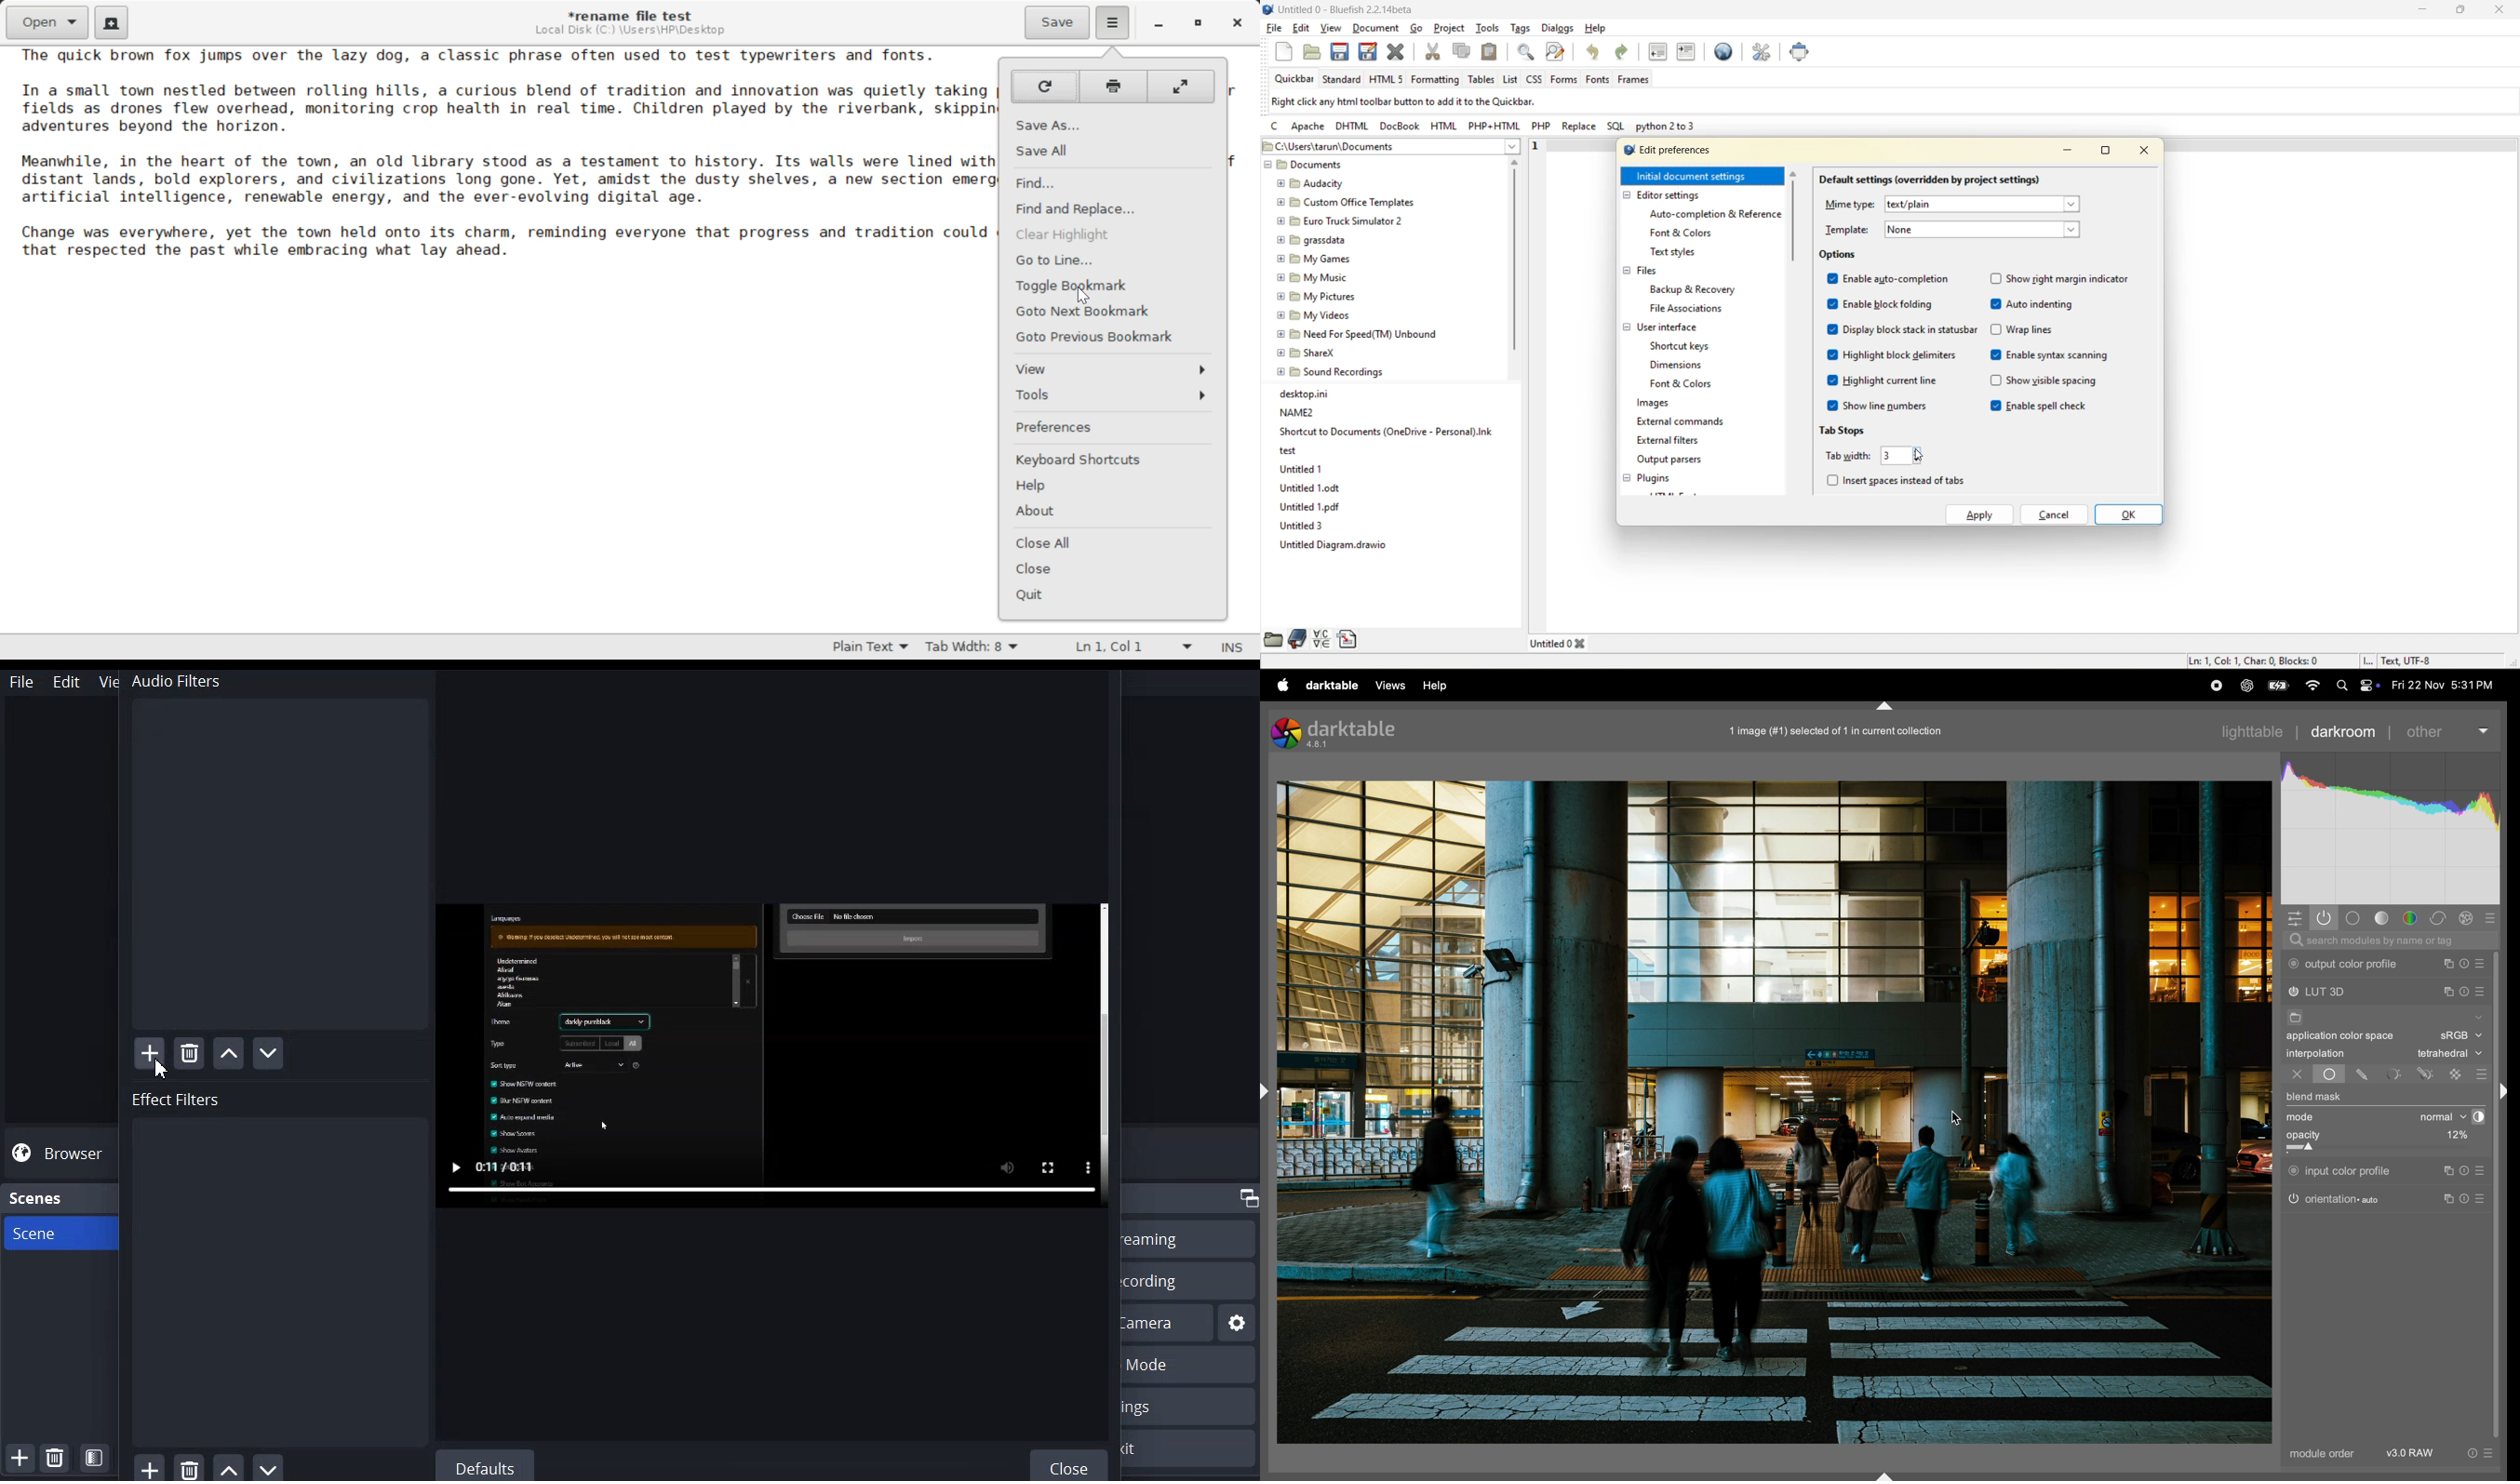 The width and height of the screenshot is (2520, 1484). What do you see at coordinates (48, 22) in the screenshot?
I see `Open Document` at bounding box center [48, 22].